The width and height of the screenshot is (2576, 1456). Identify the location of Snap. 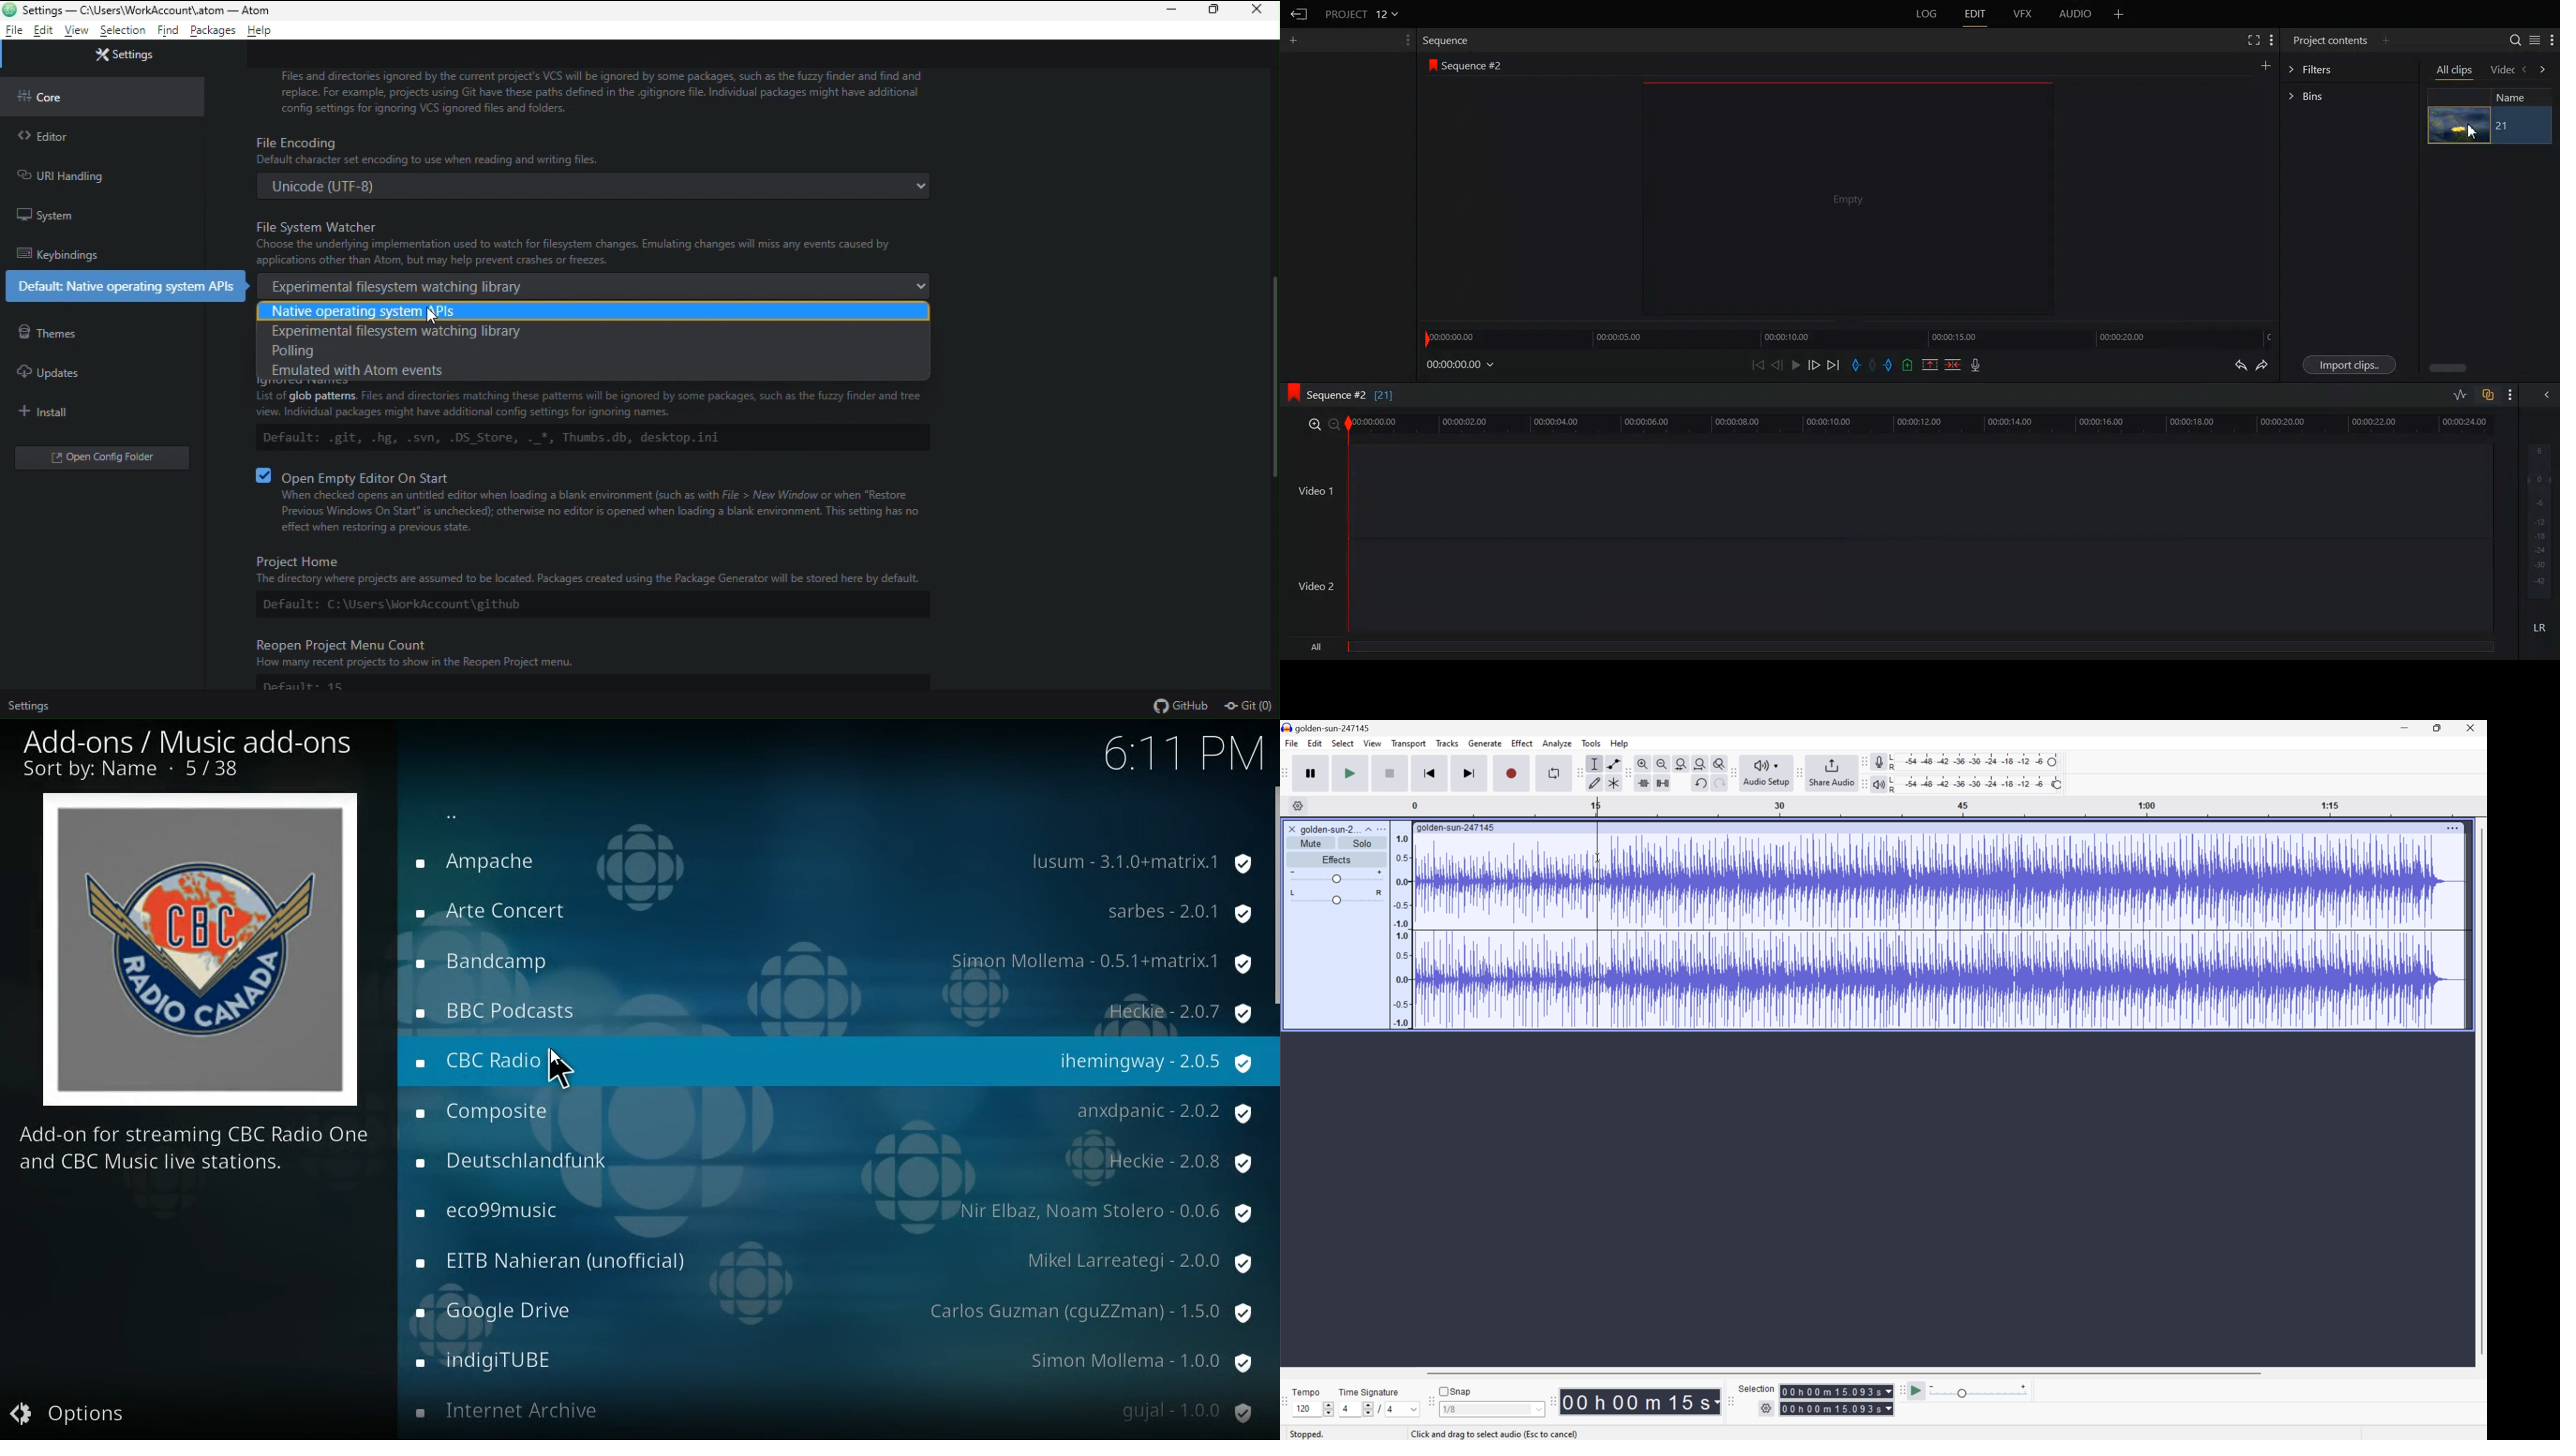
(1455, 1390).